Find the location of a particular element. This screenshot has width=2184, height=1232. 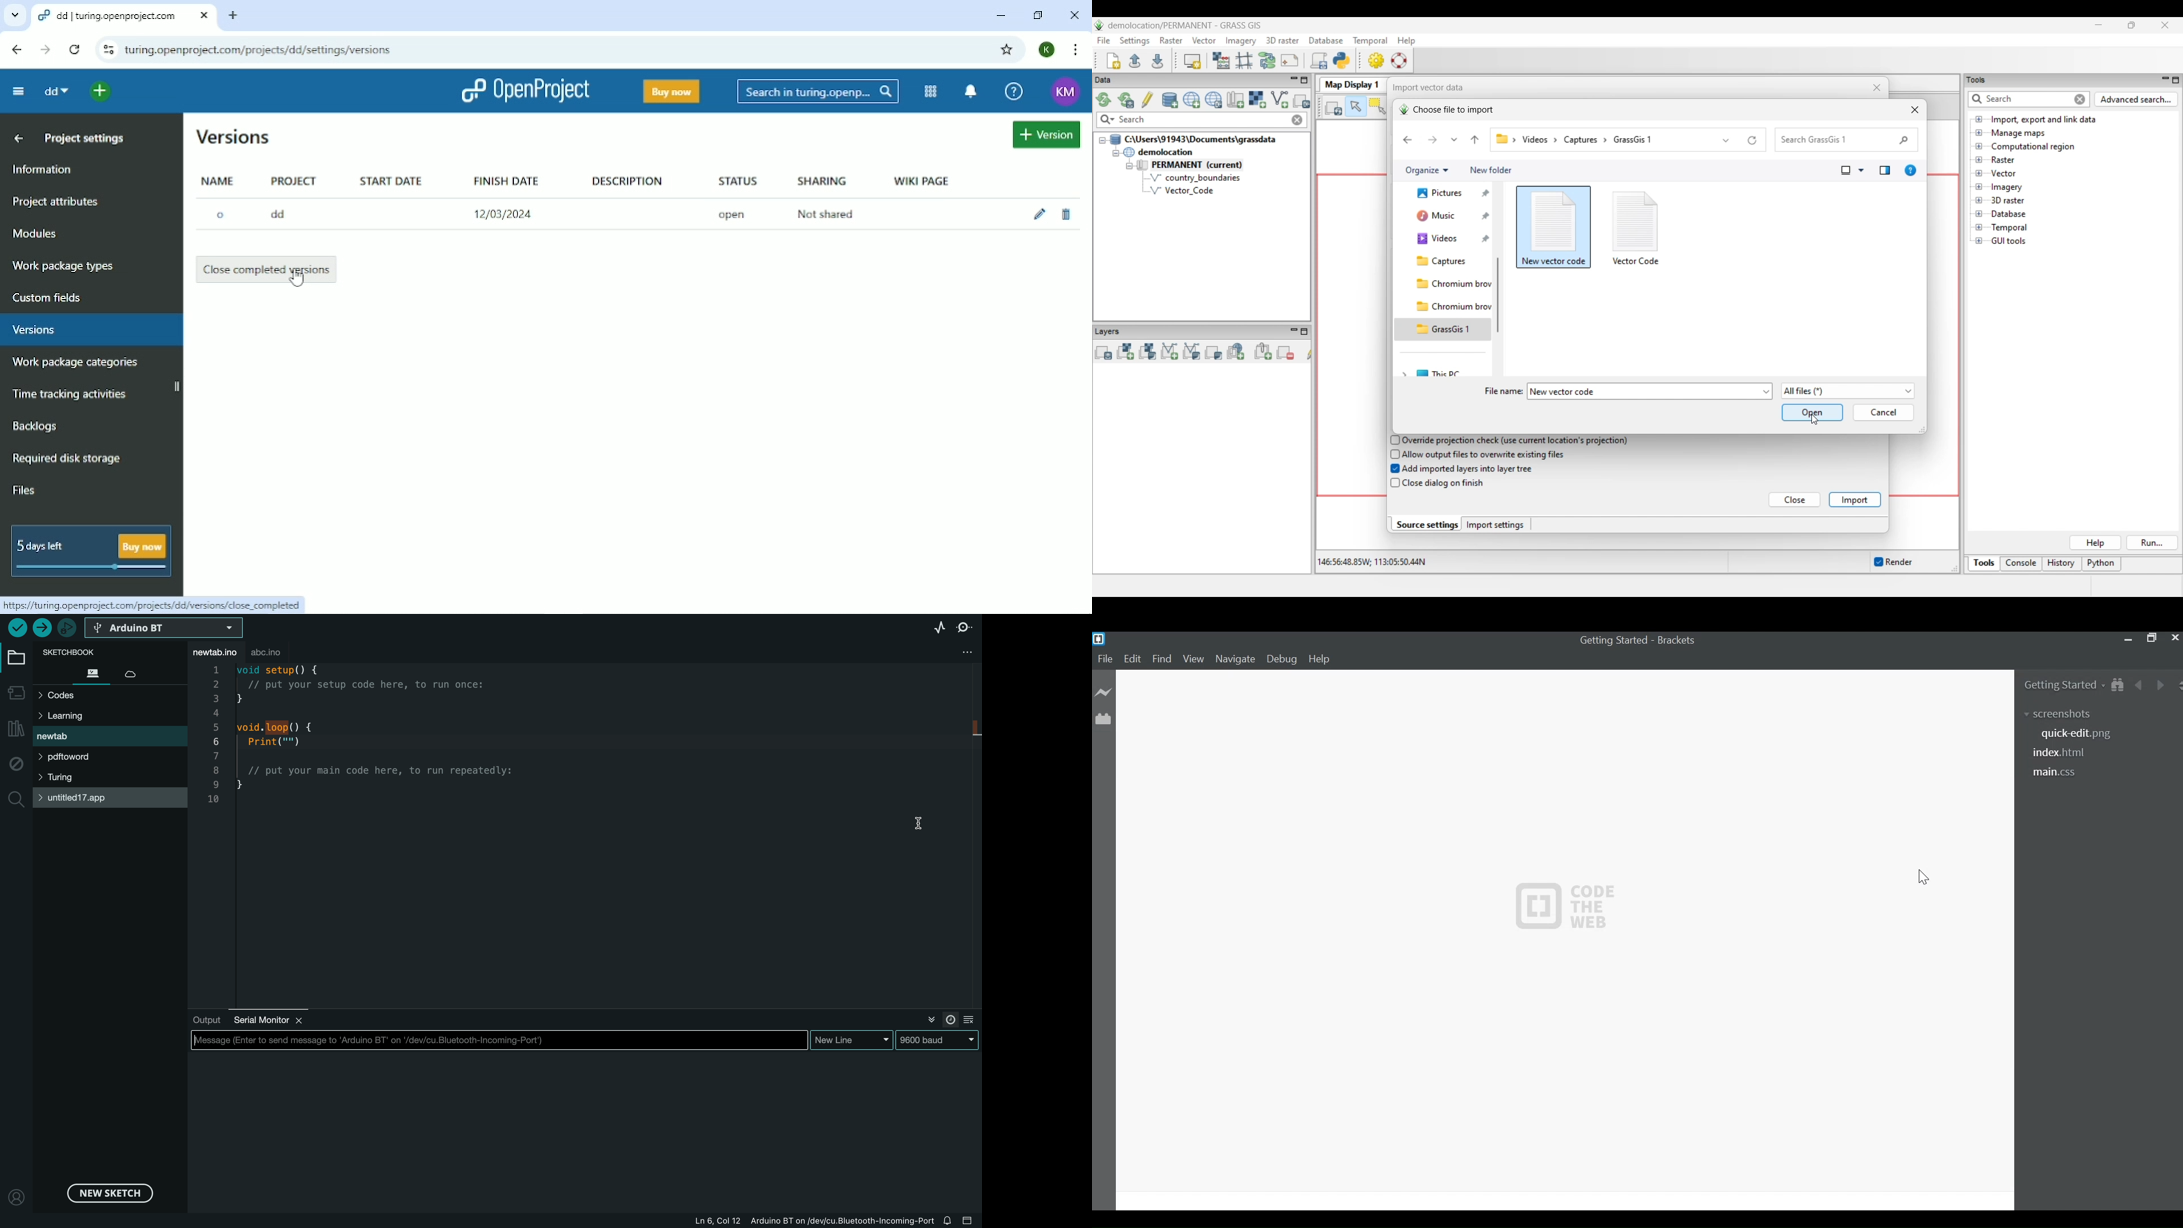

12/03/2024 is located at coordinates (509, 214).